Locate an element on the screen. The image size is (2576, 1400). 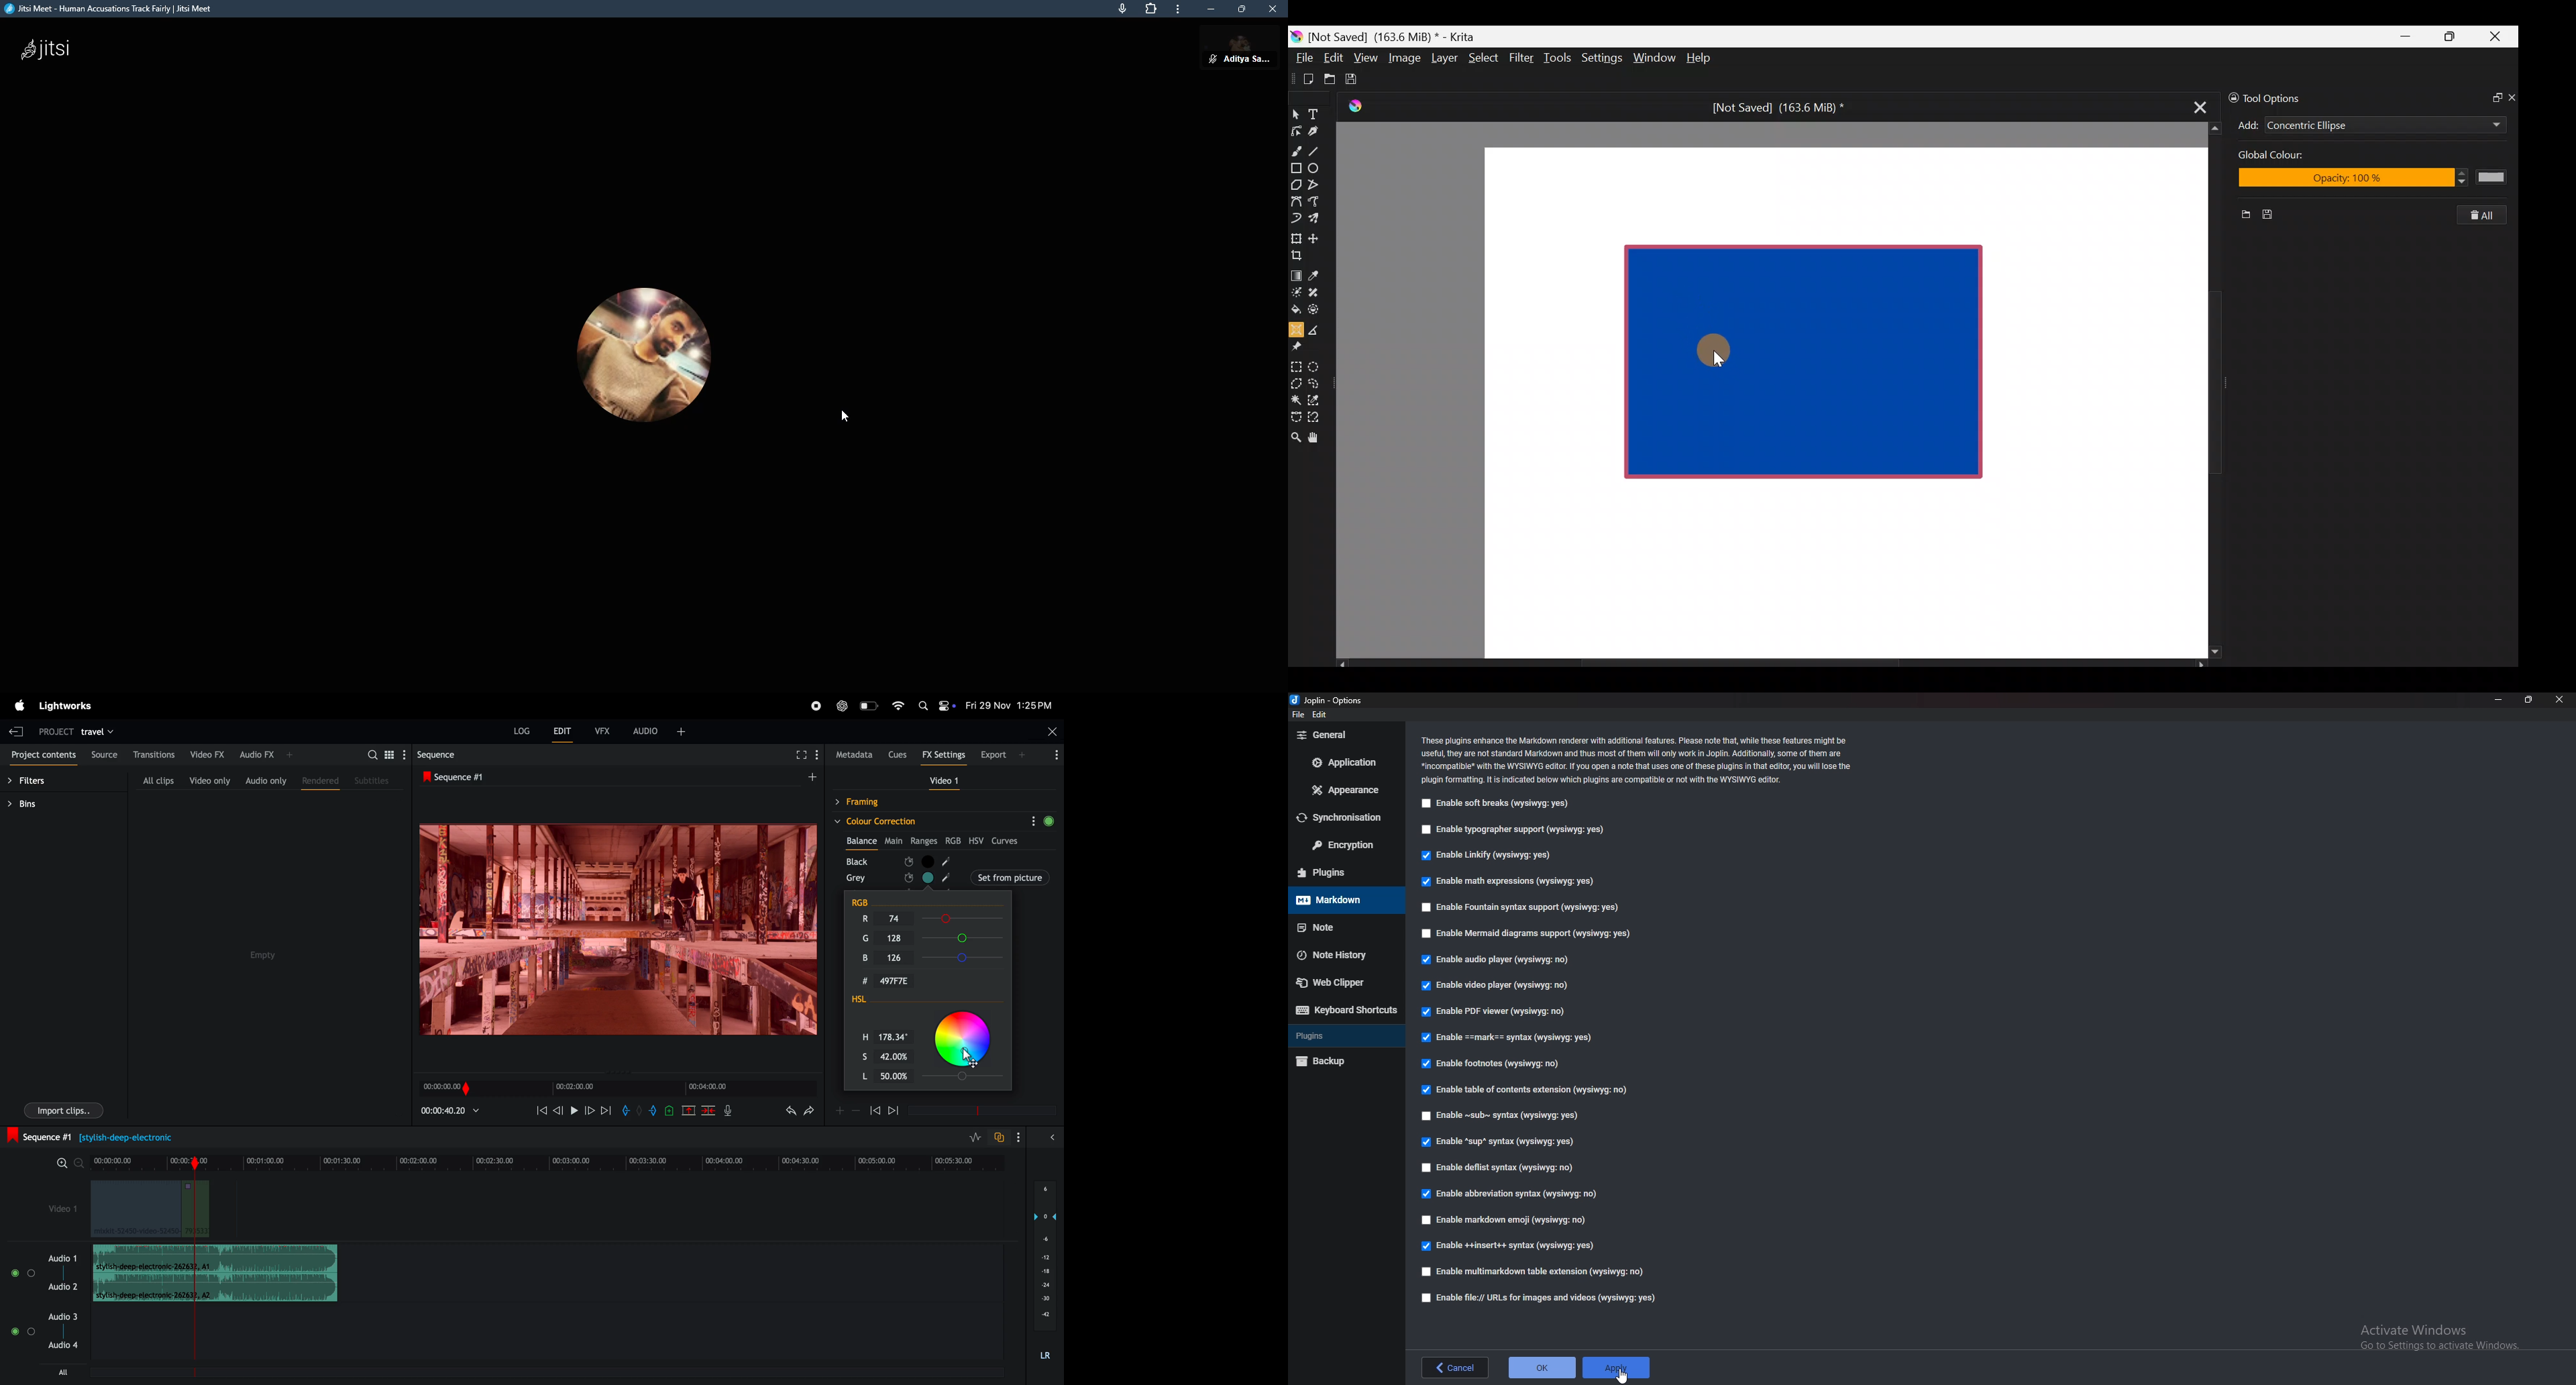
Info is located at coordinates (1646, 760).